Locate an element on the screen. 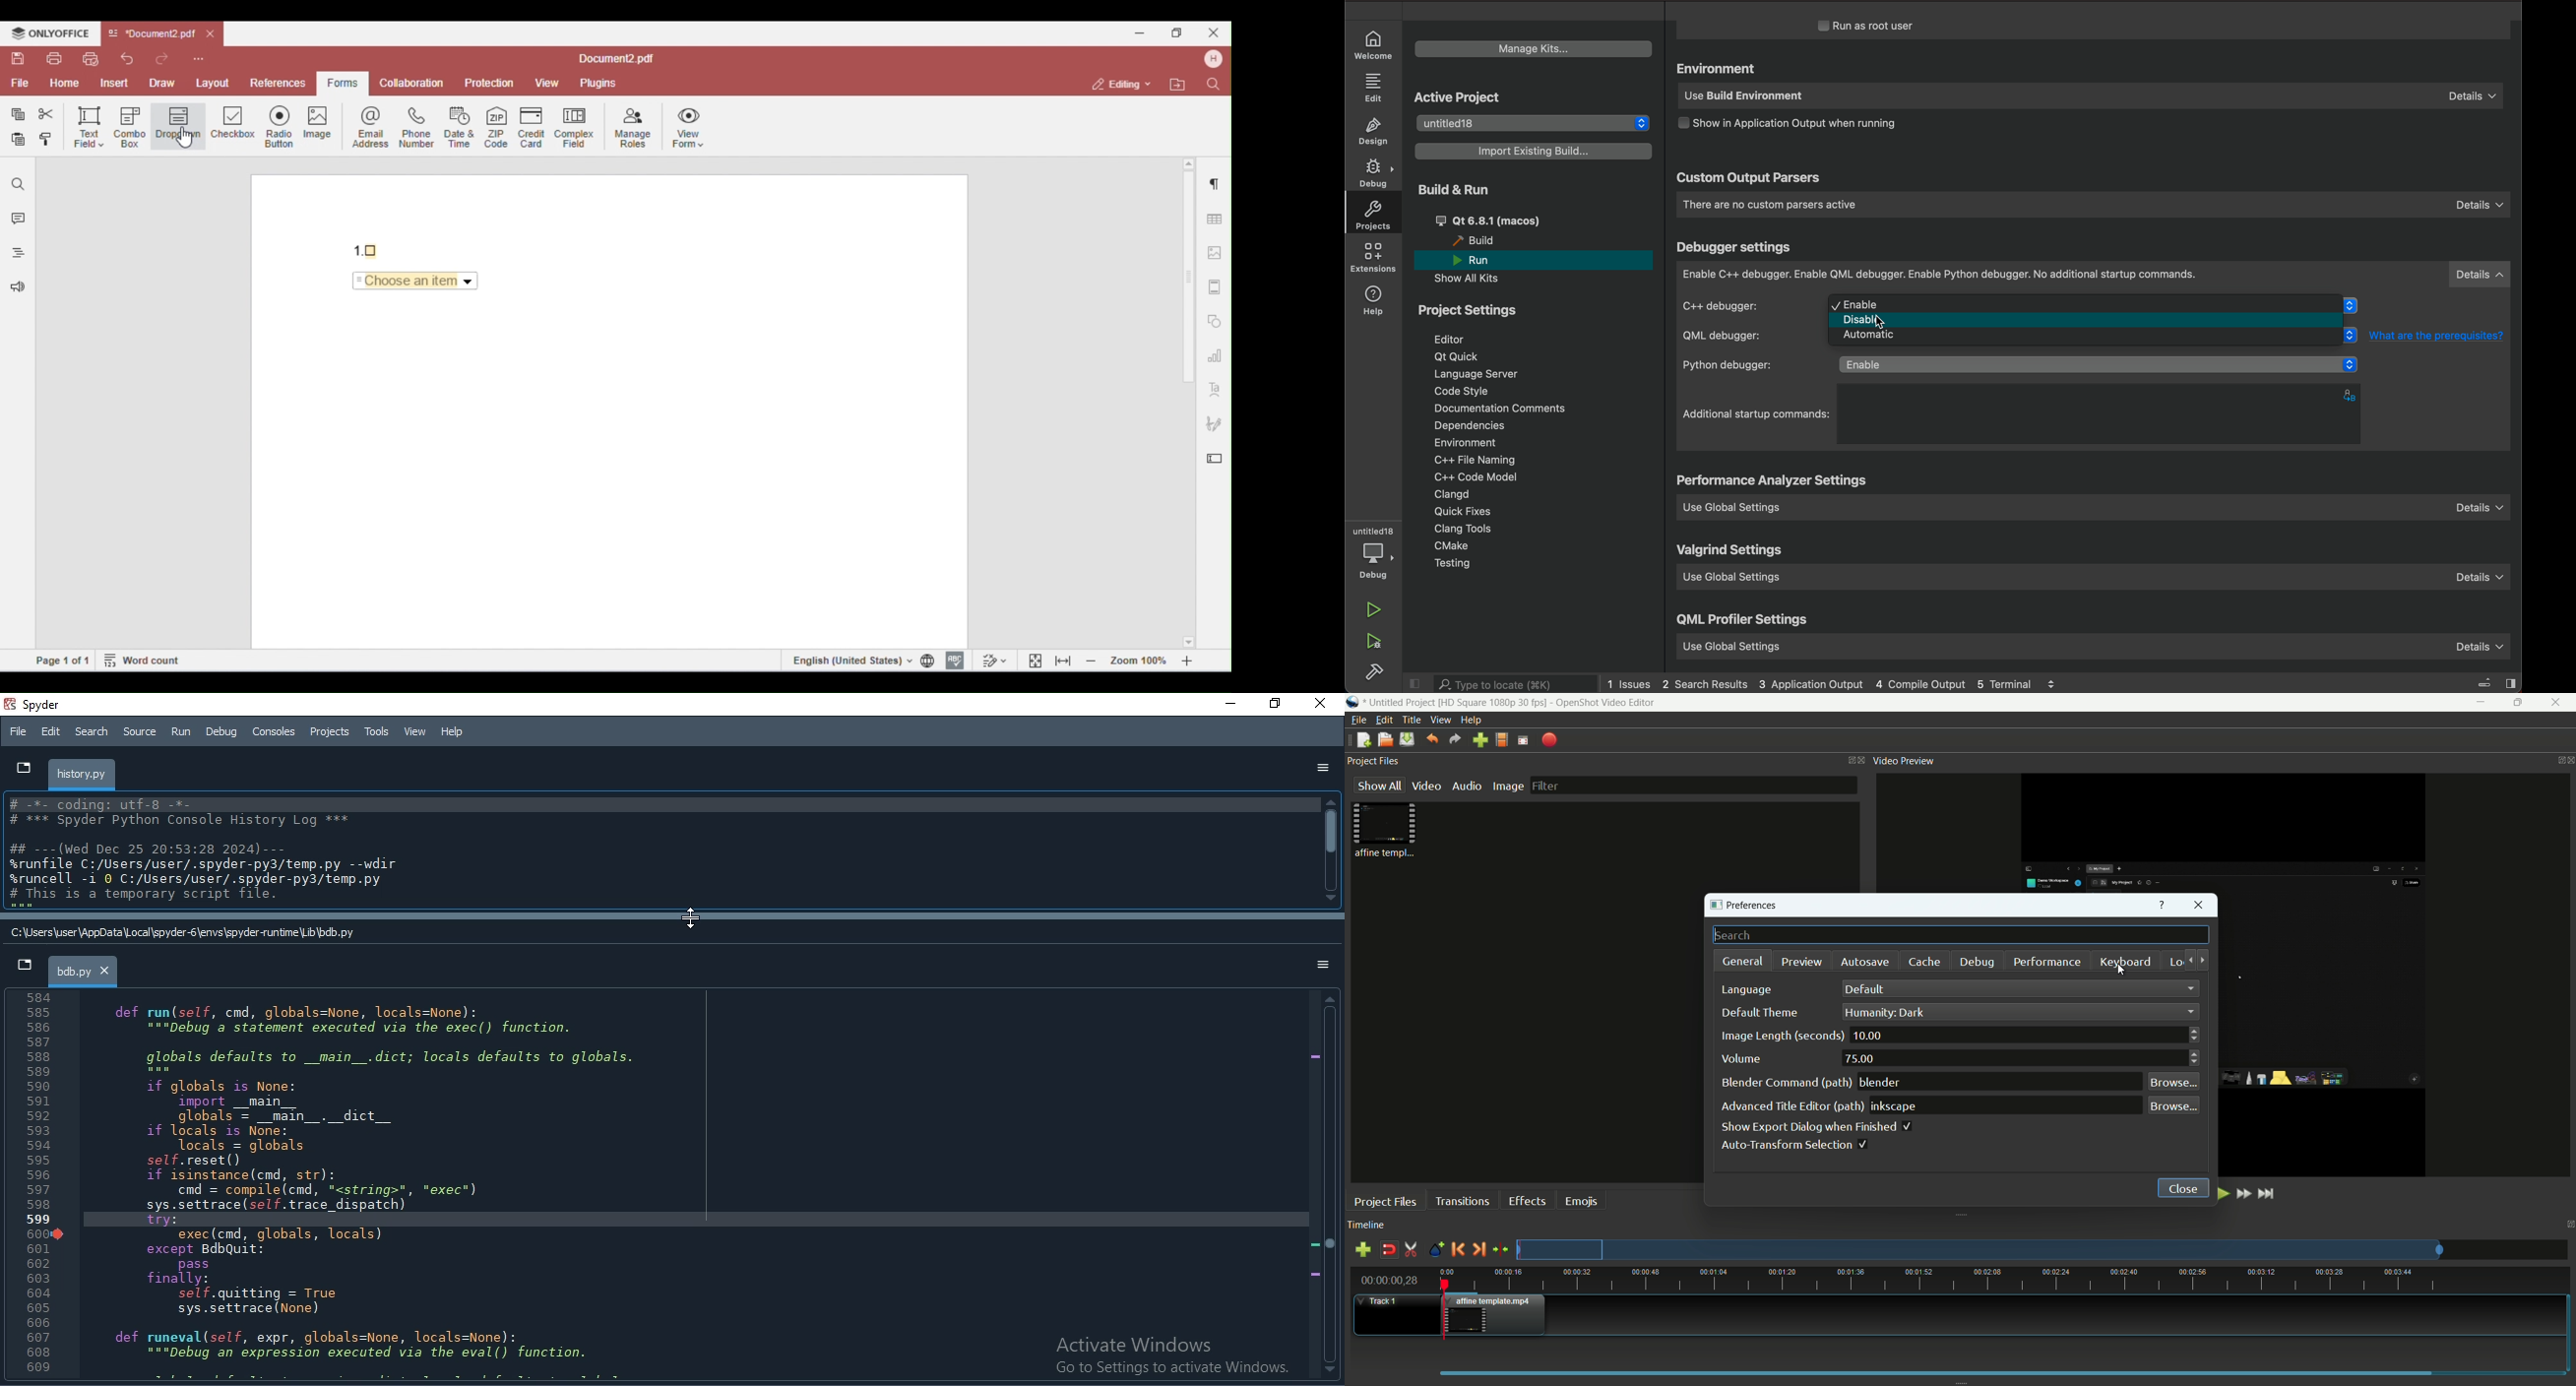 The image size is (2576, 1400). previous marker is located at coordinates (1457, 1249).